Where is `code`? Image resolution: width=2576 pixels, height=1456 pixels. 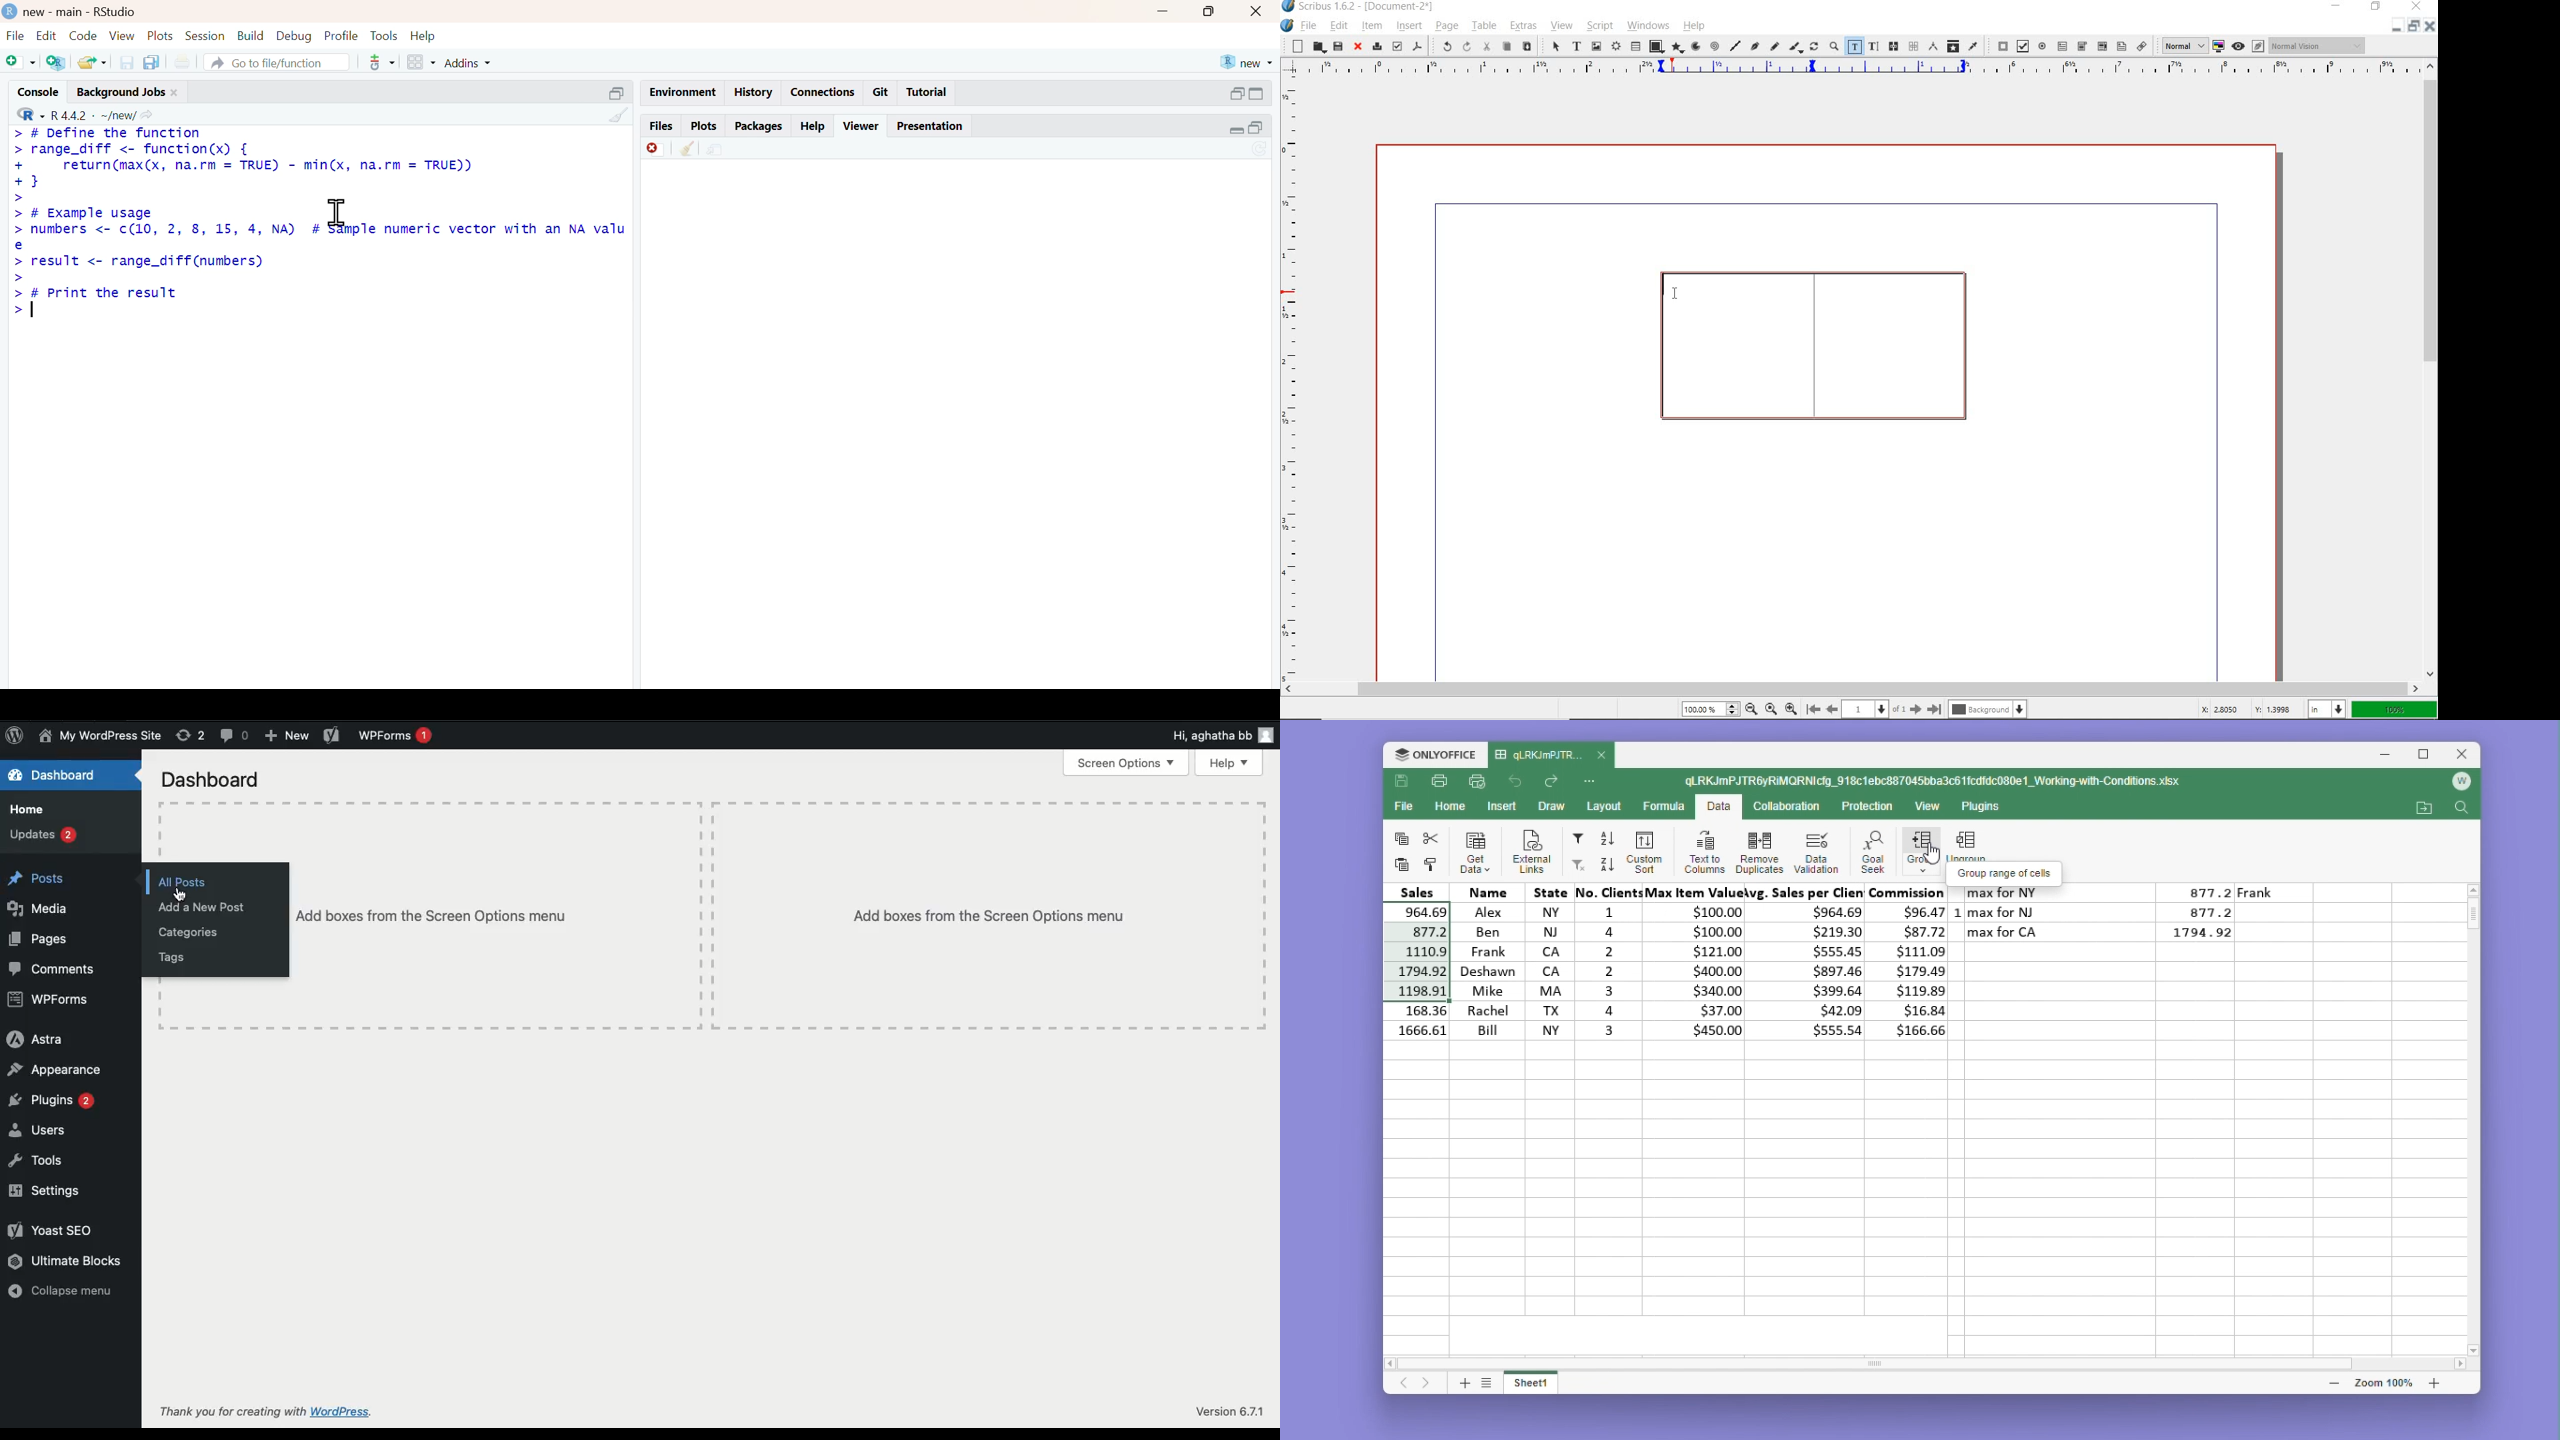
code is located at coordinates (84, 36).